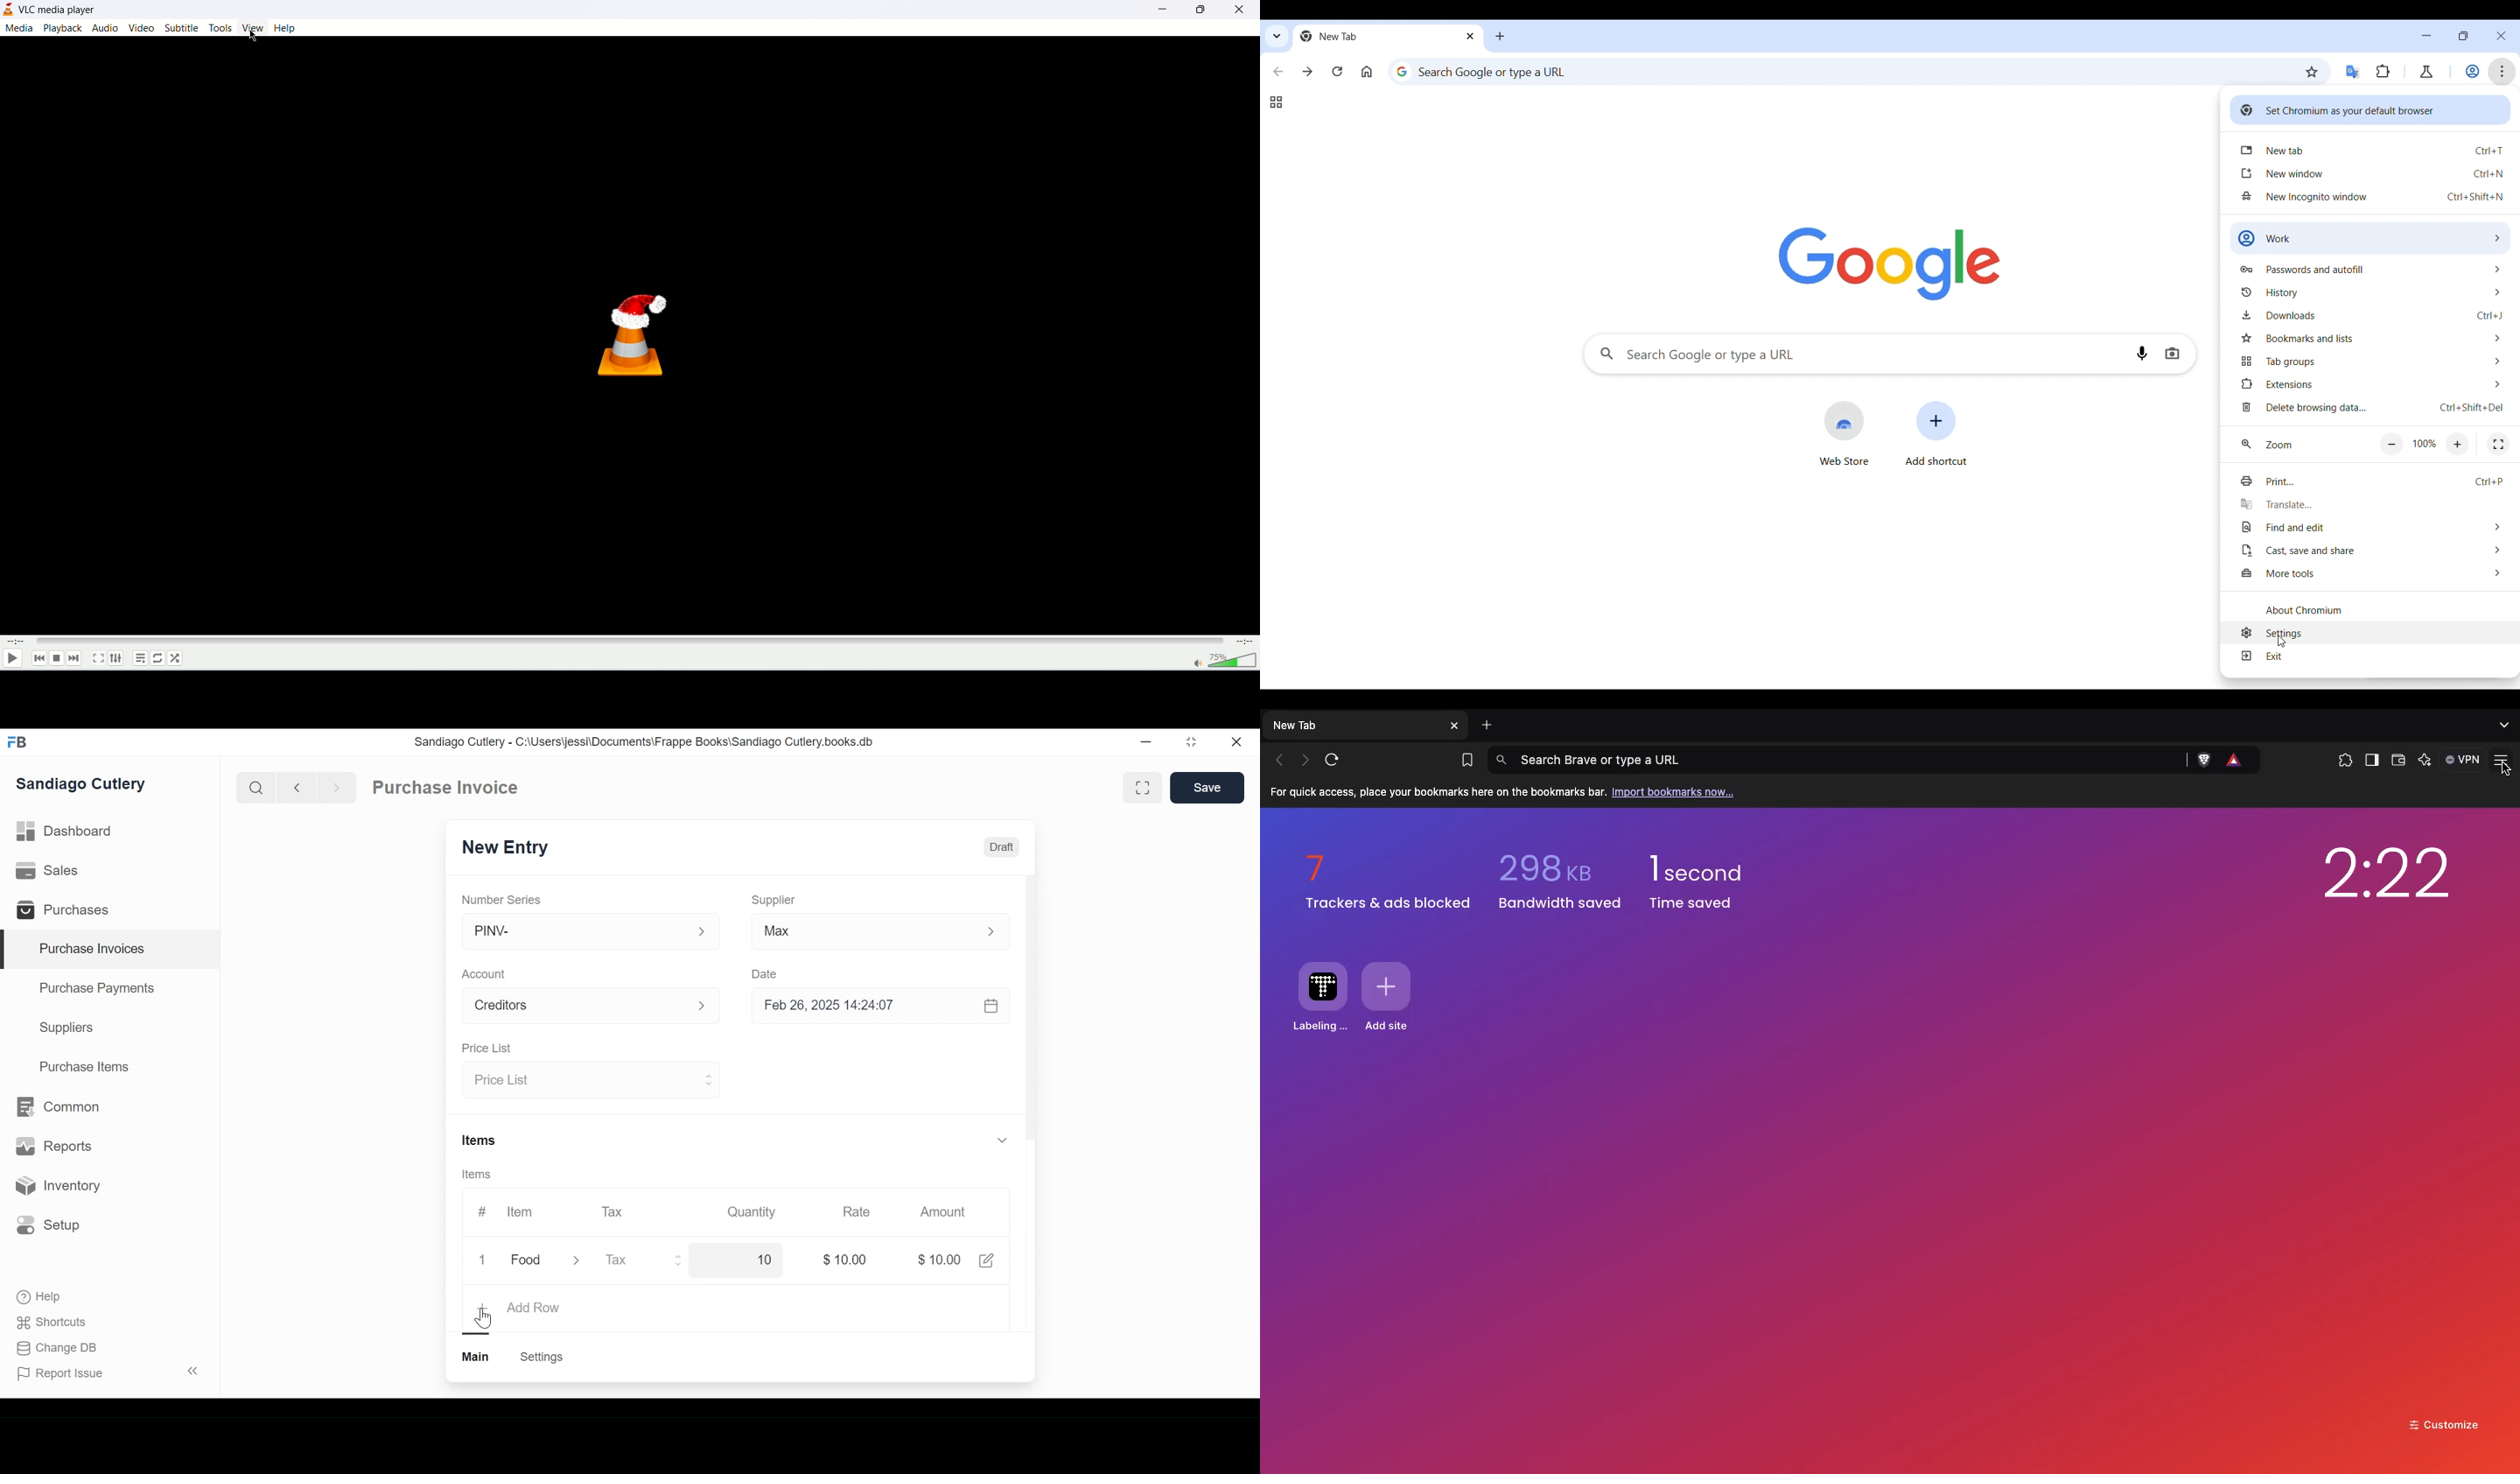 The image size is (2520, 1484). What do you see at coordinates (2172, 353) in the screenshot?
I see `Search by image` at bounding box center [2172, 353].